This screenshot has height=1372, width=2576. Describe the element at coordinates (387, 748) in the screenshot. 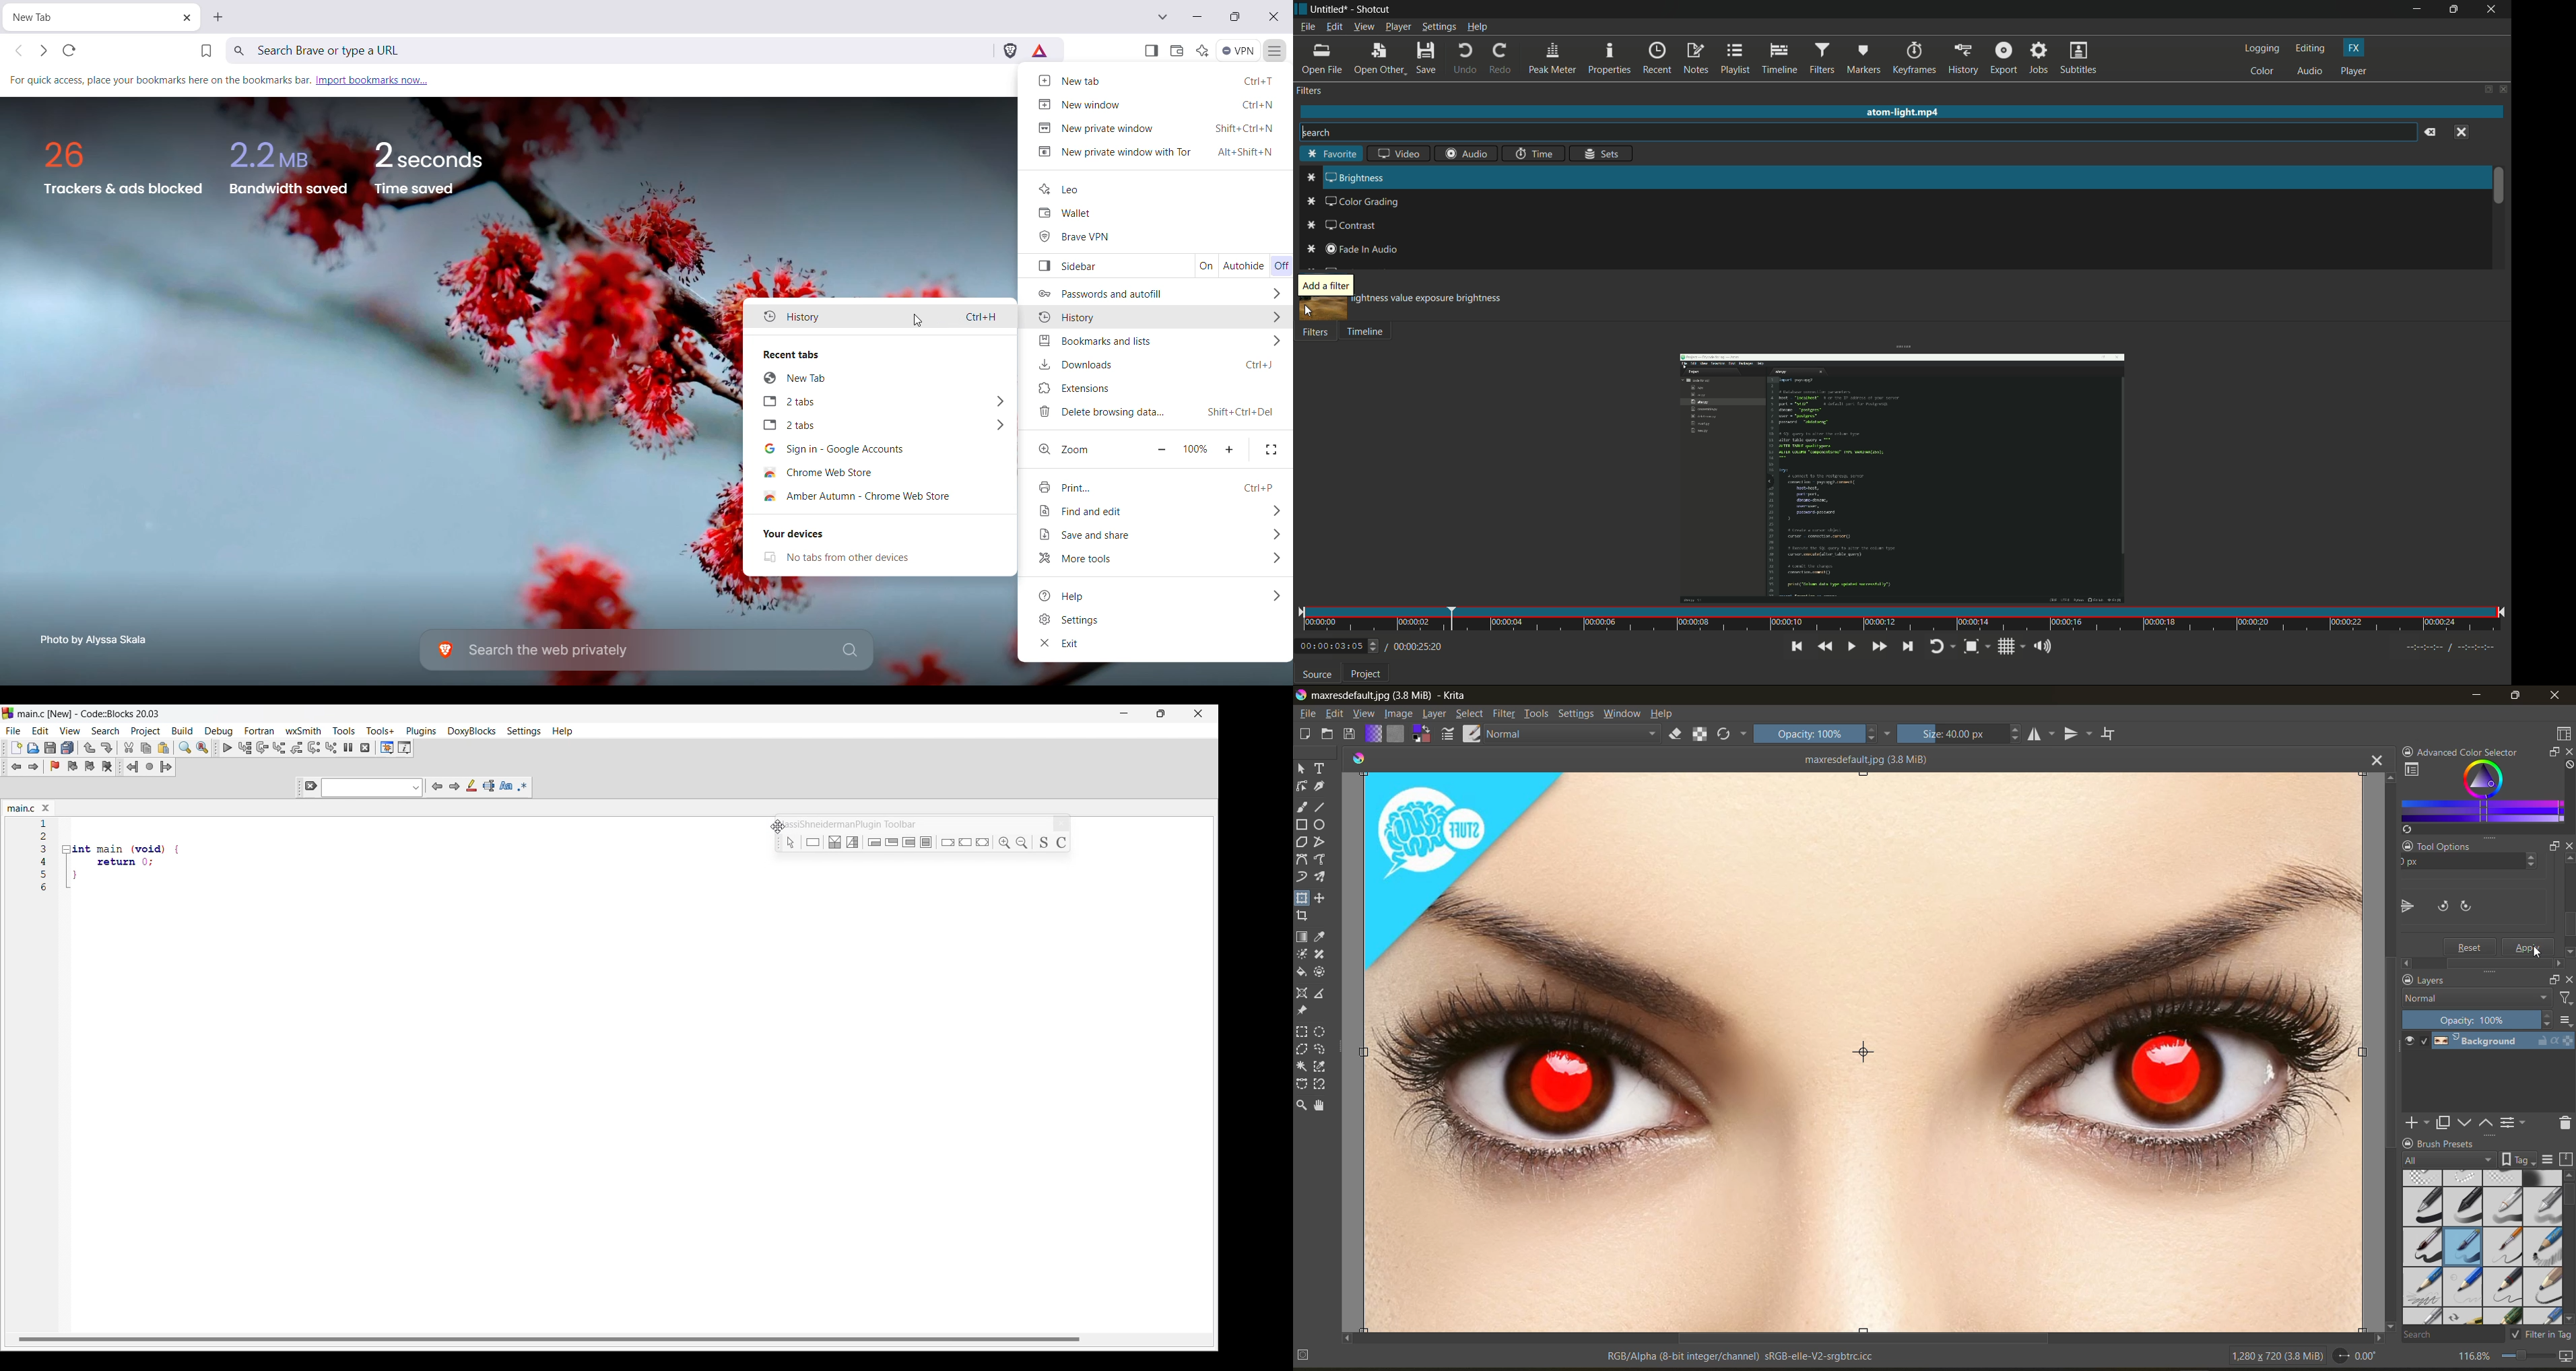

I see `Debugging windows` at that location.